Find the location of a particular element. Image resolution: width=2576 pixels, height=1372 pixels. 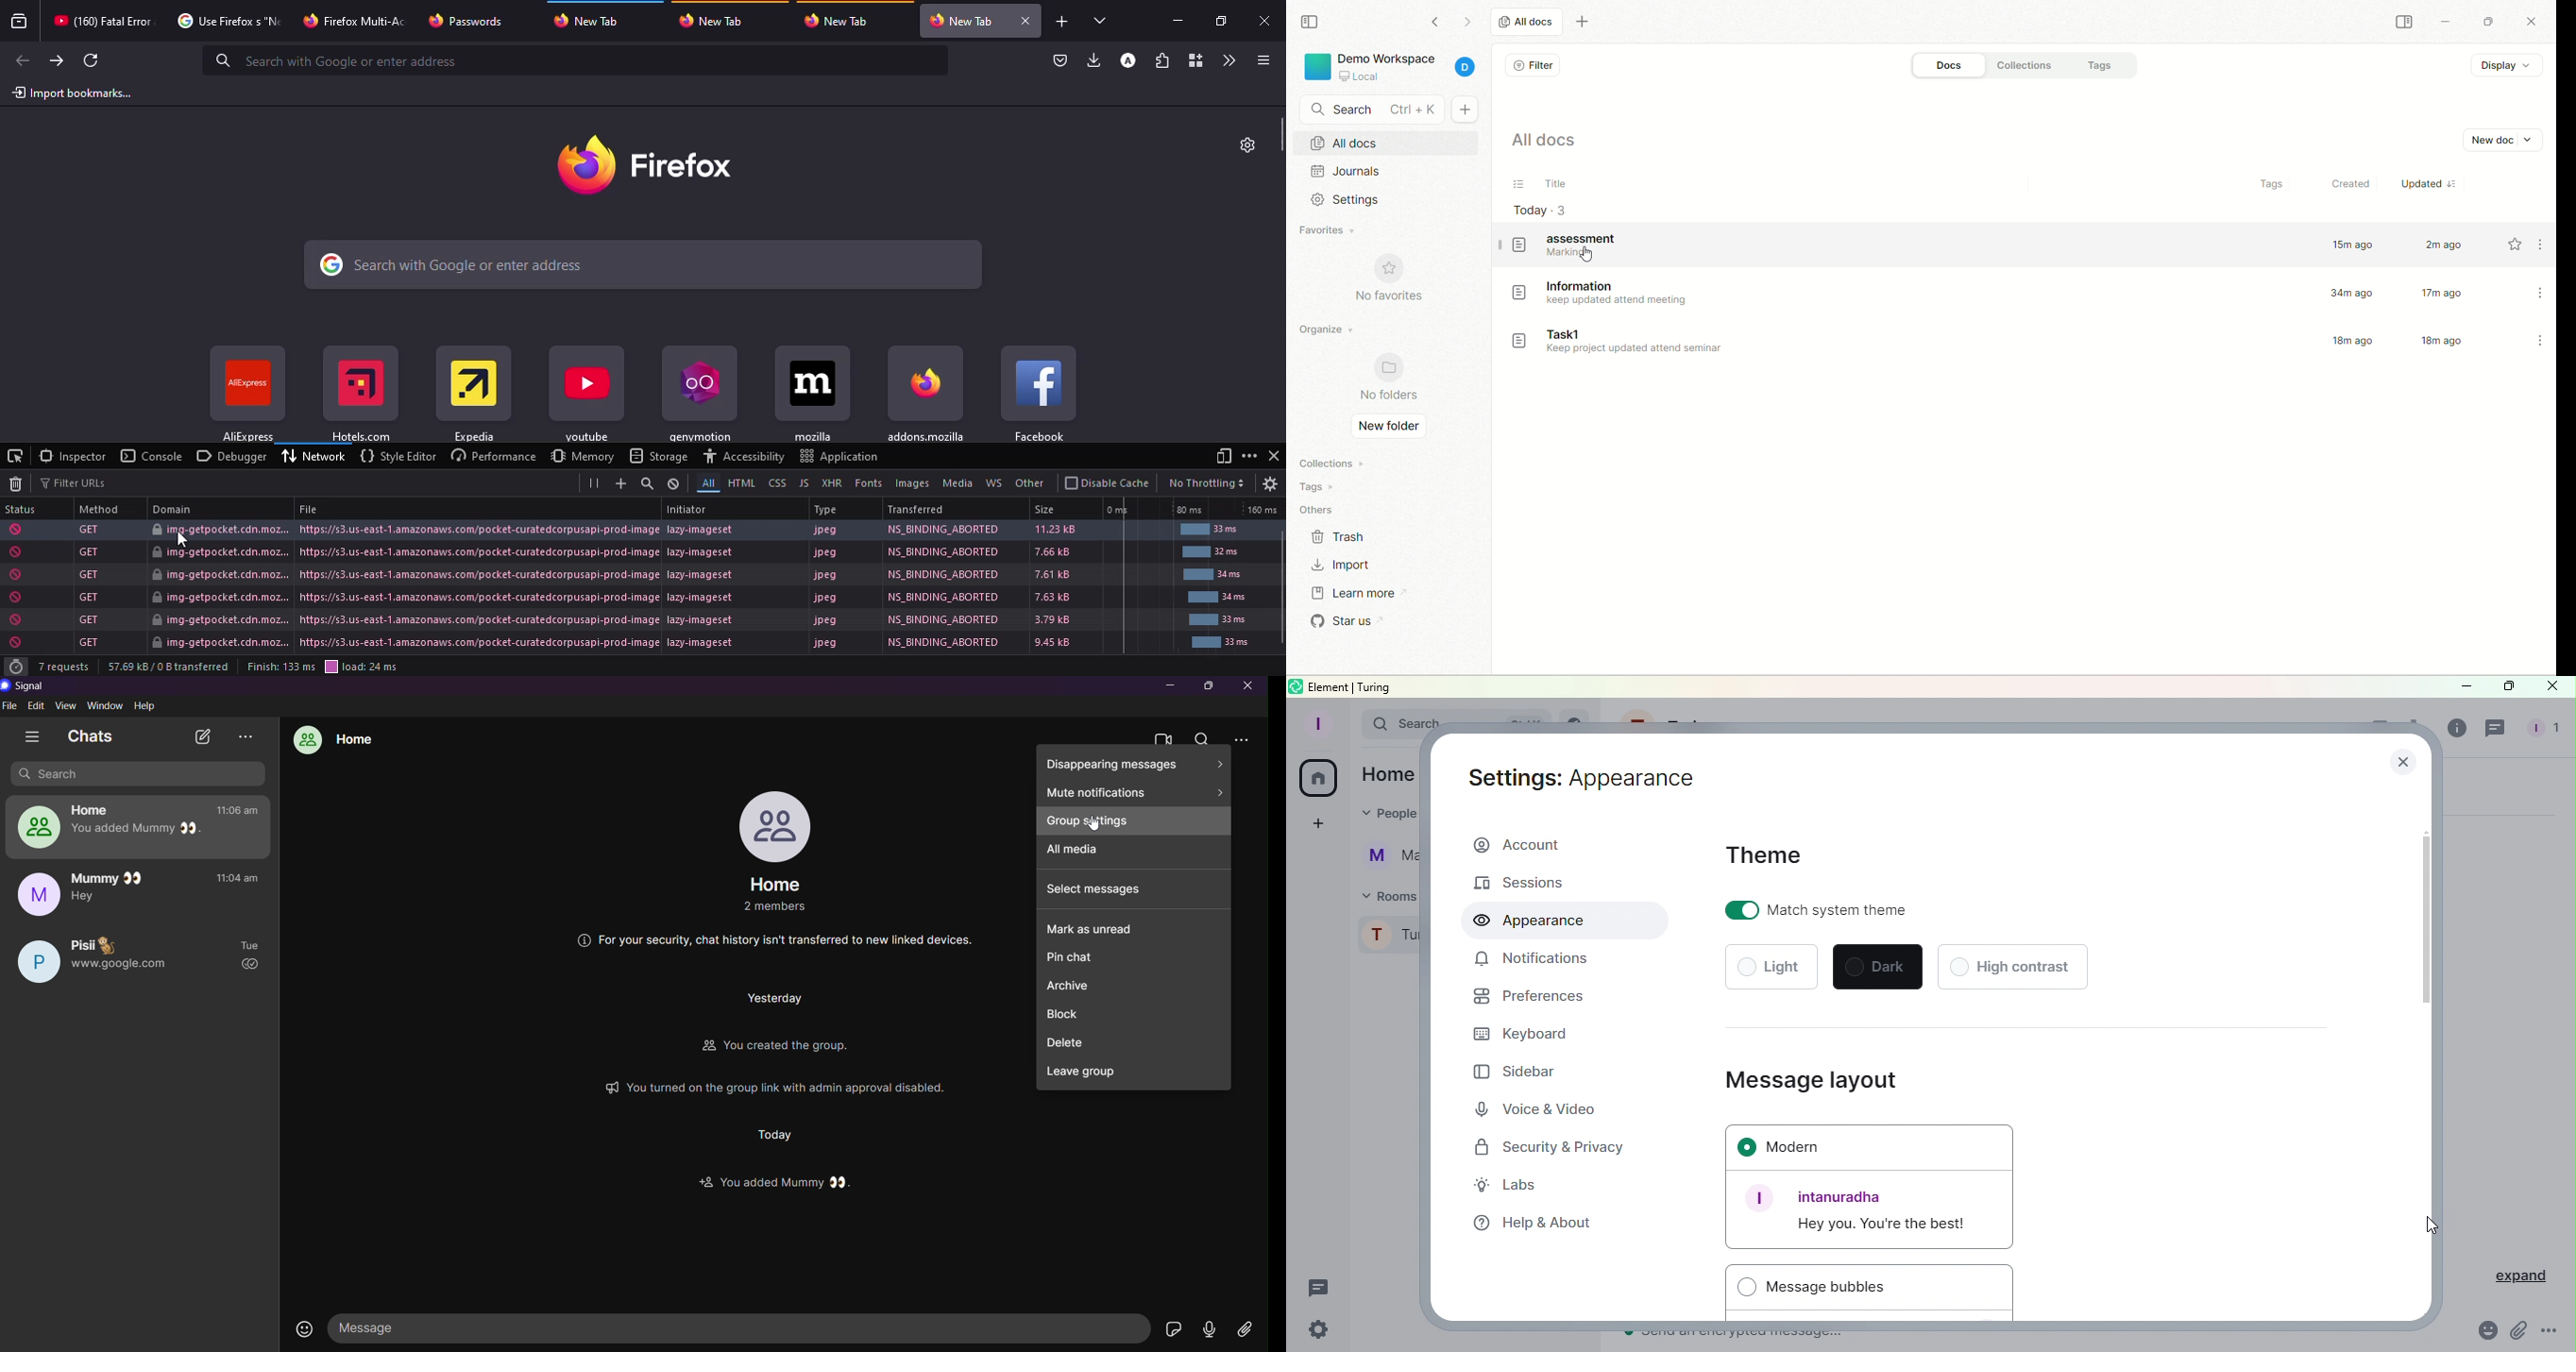

size is located at coordinates (1050, 510).